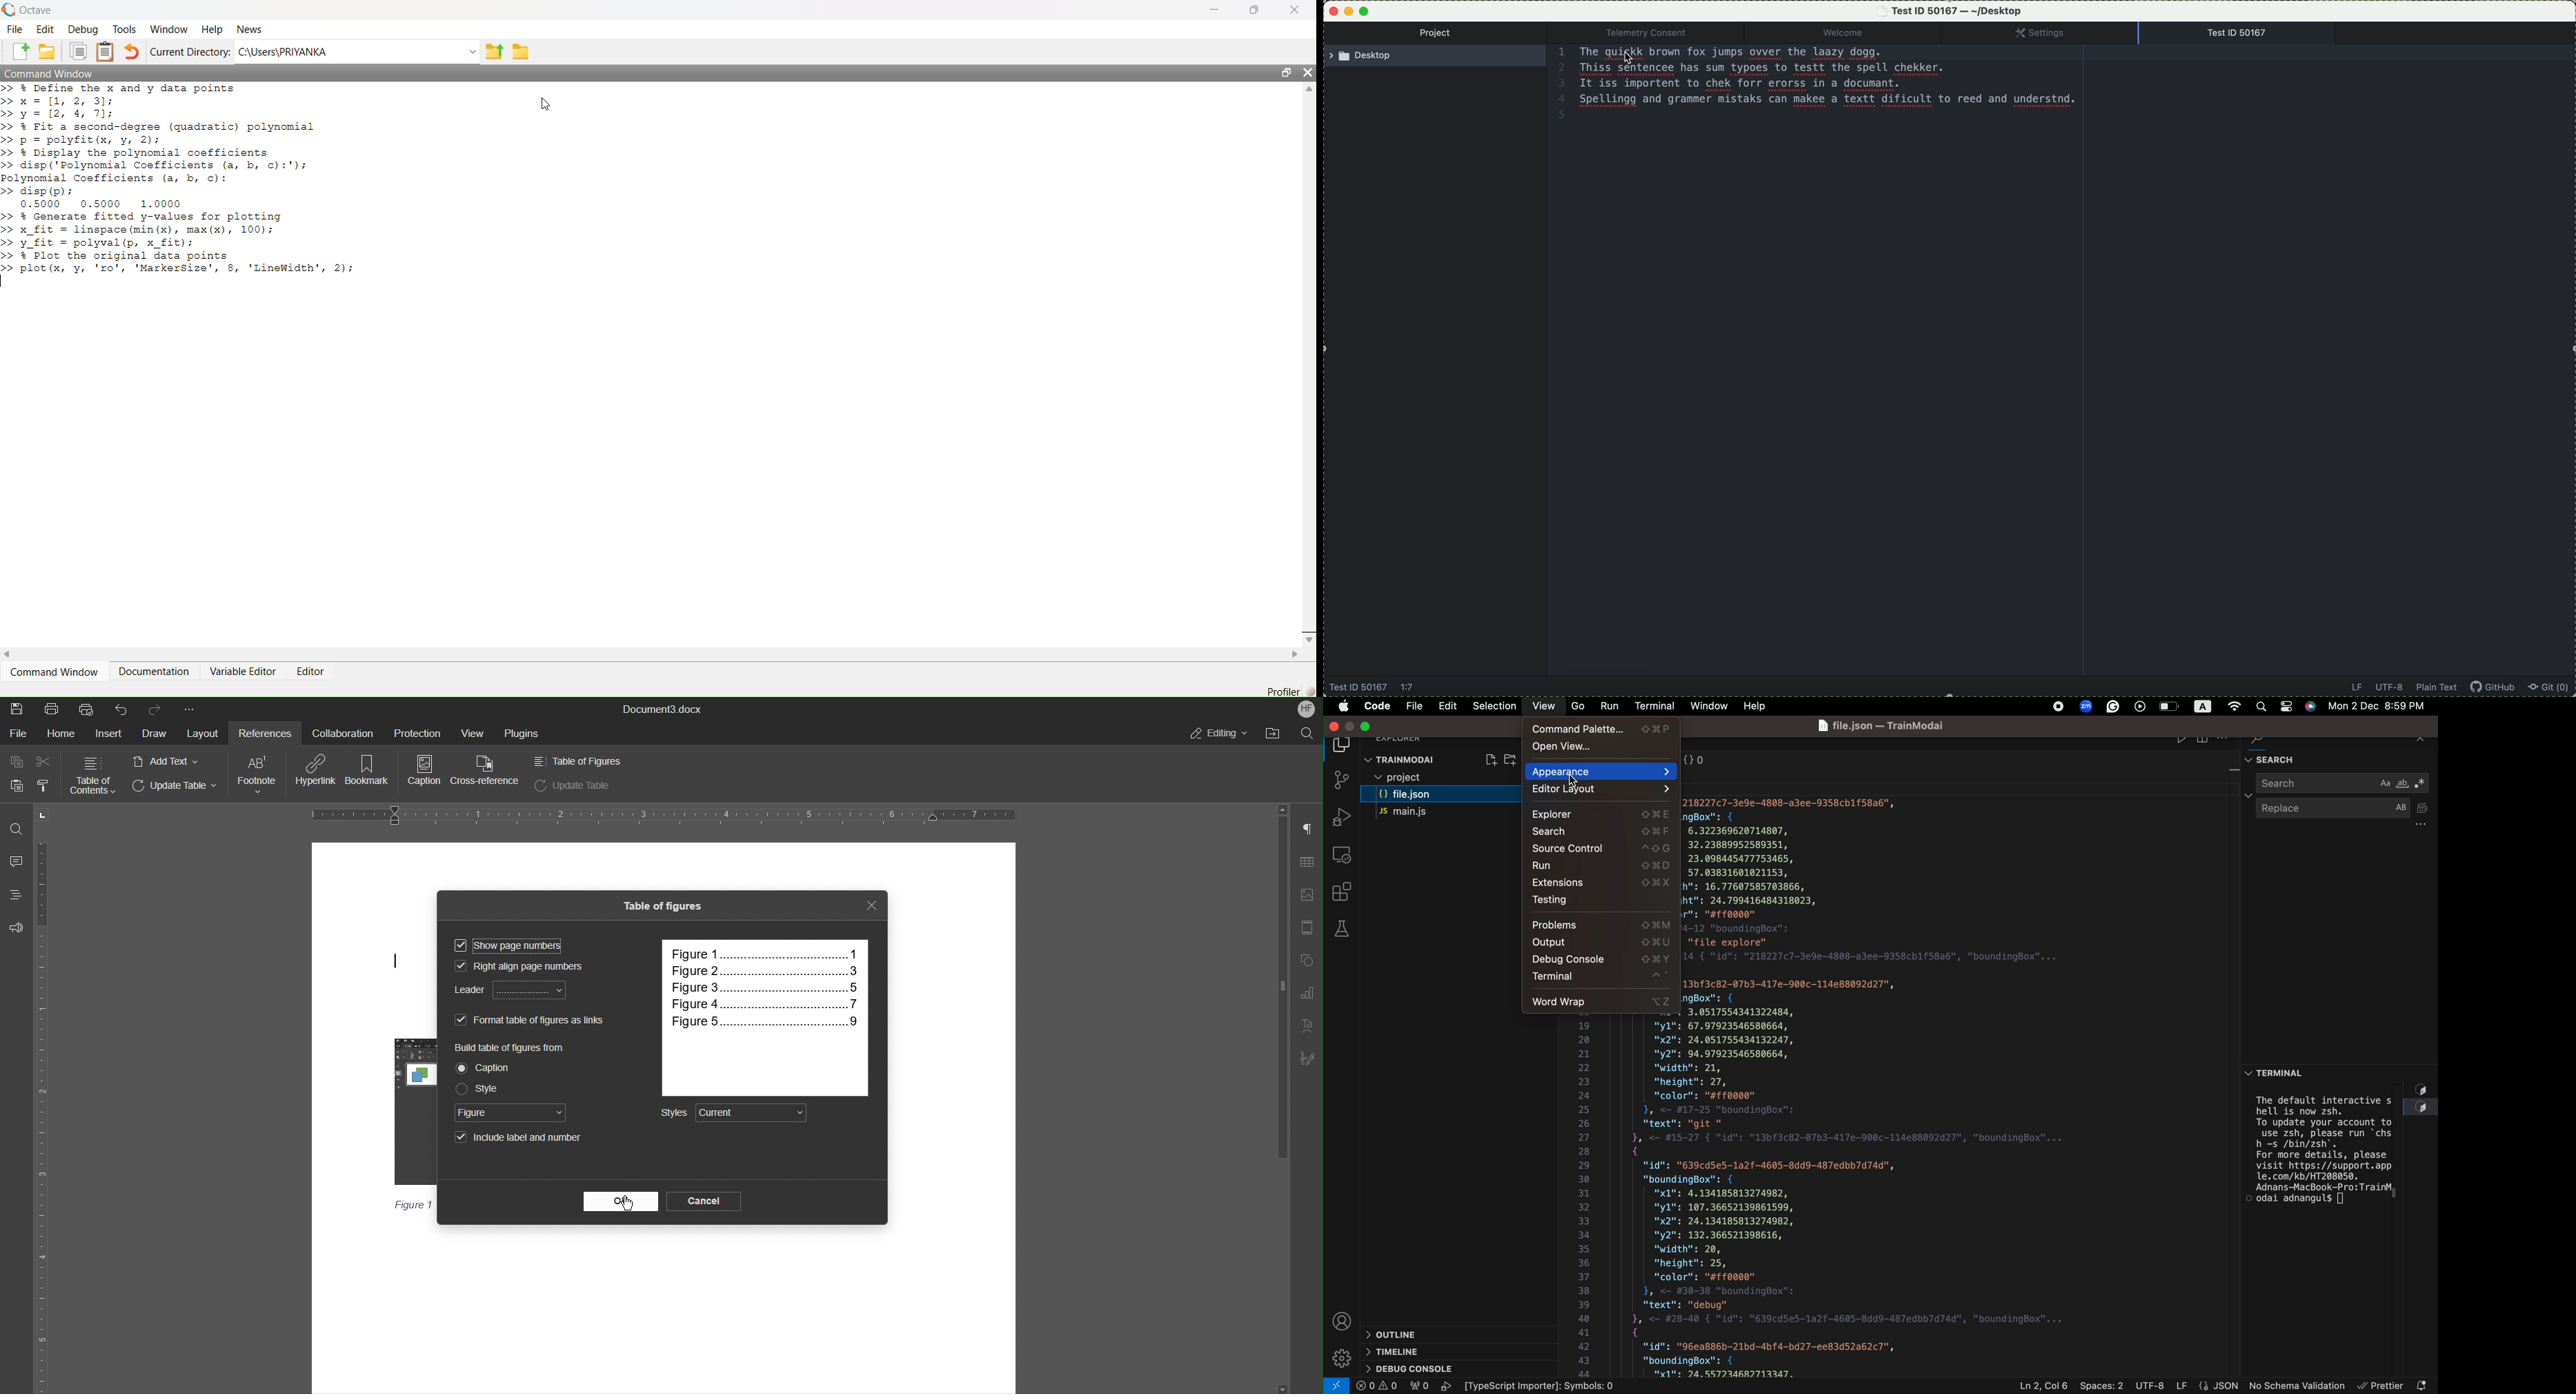 This screenshot has width=2576, height=1400. Describe the element at coordinates (1278, 734) in the screenshot. I see `Open File Location` at that location.